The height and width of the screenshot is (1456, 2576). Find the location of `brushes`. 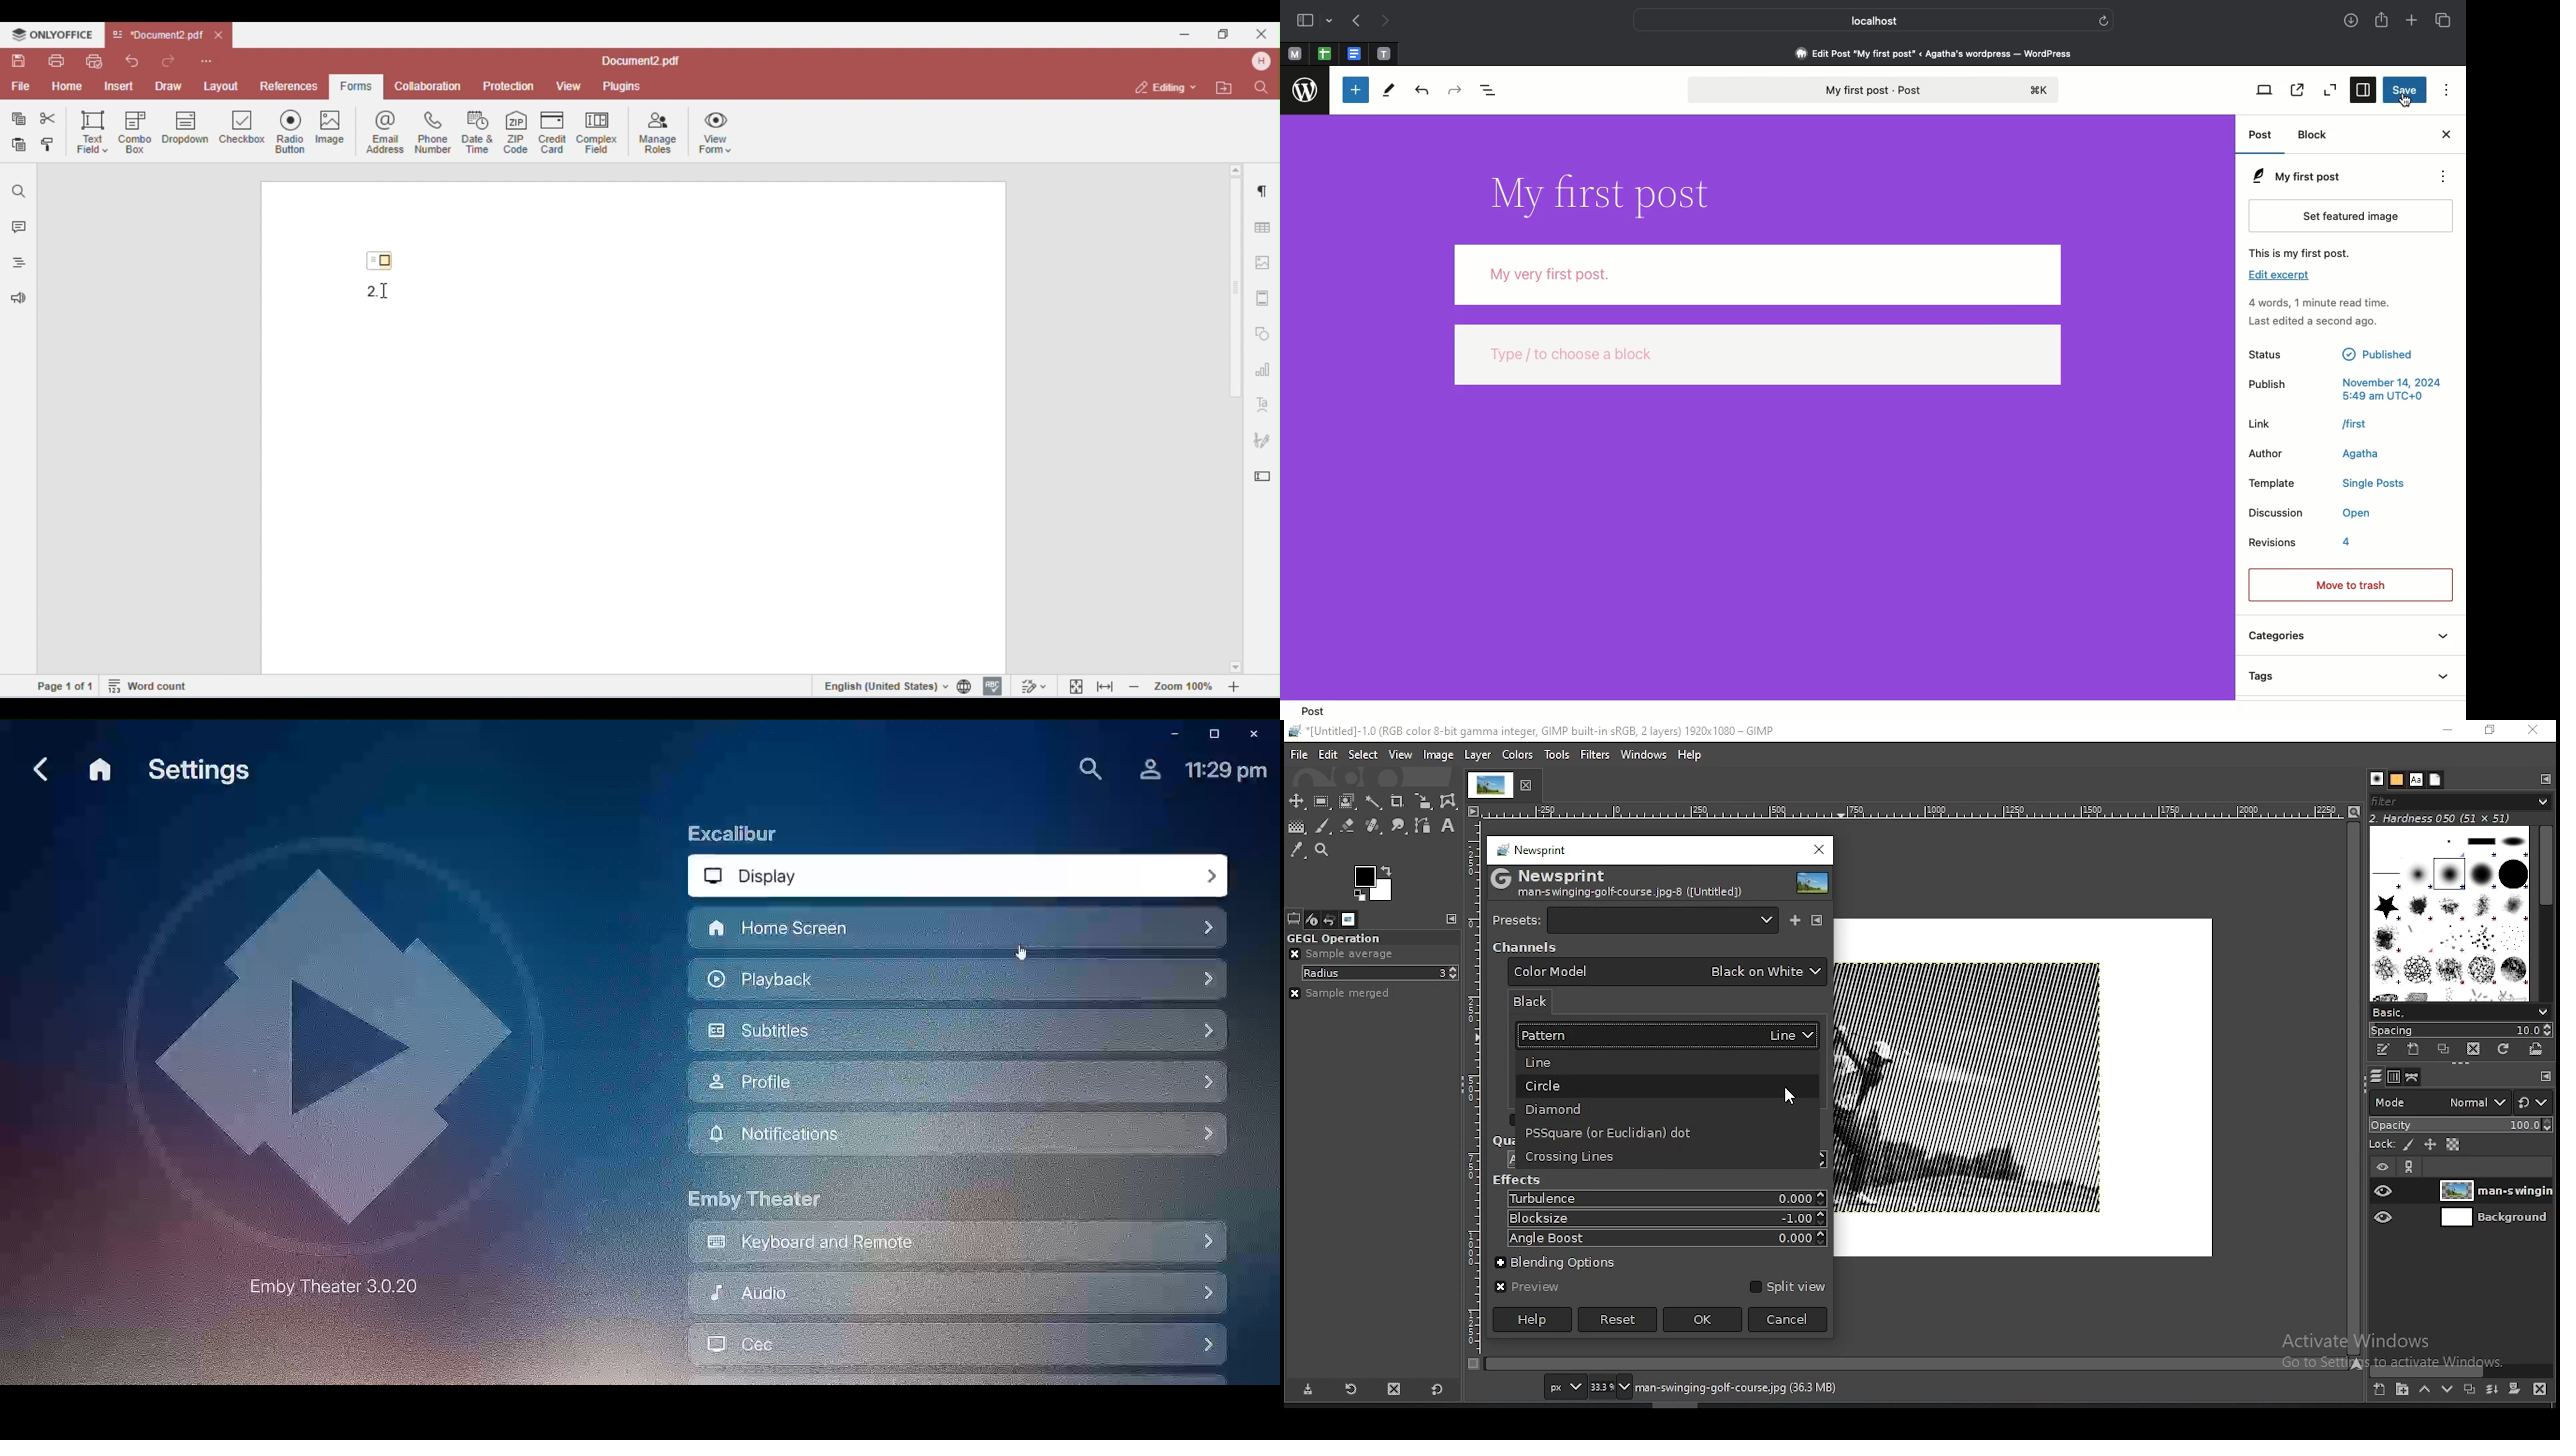

brushes is located at coordinates (2449, 913).